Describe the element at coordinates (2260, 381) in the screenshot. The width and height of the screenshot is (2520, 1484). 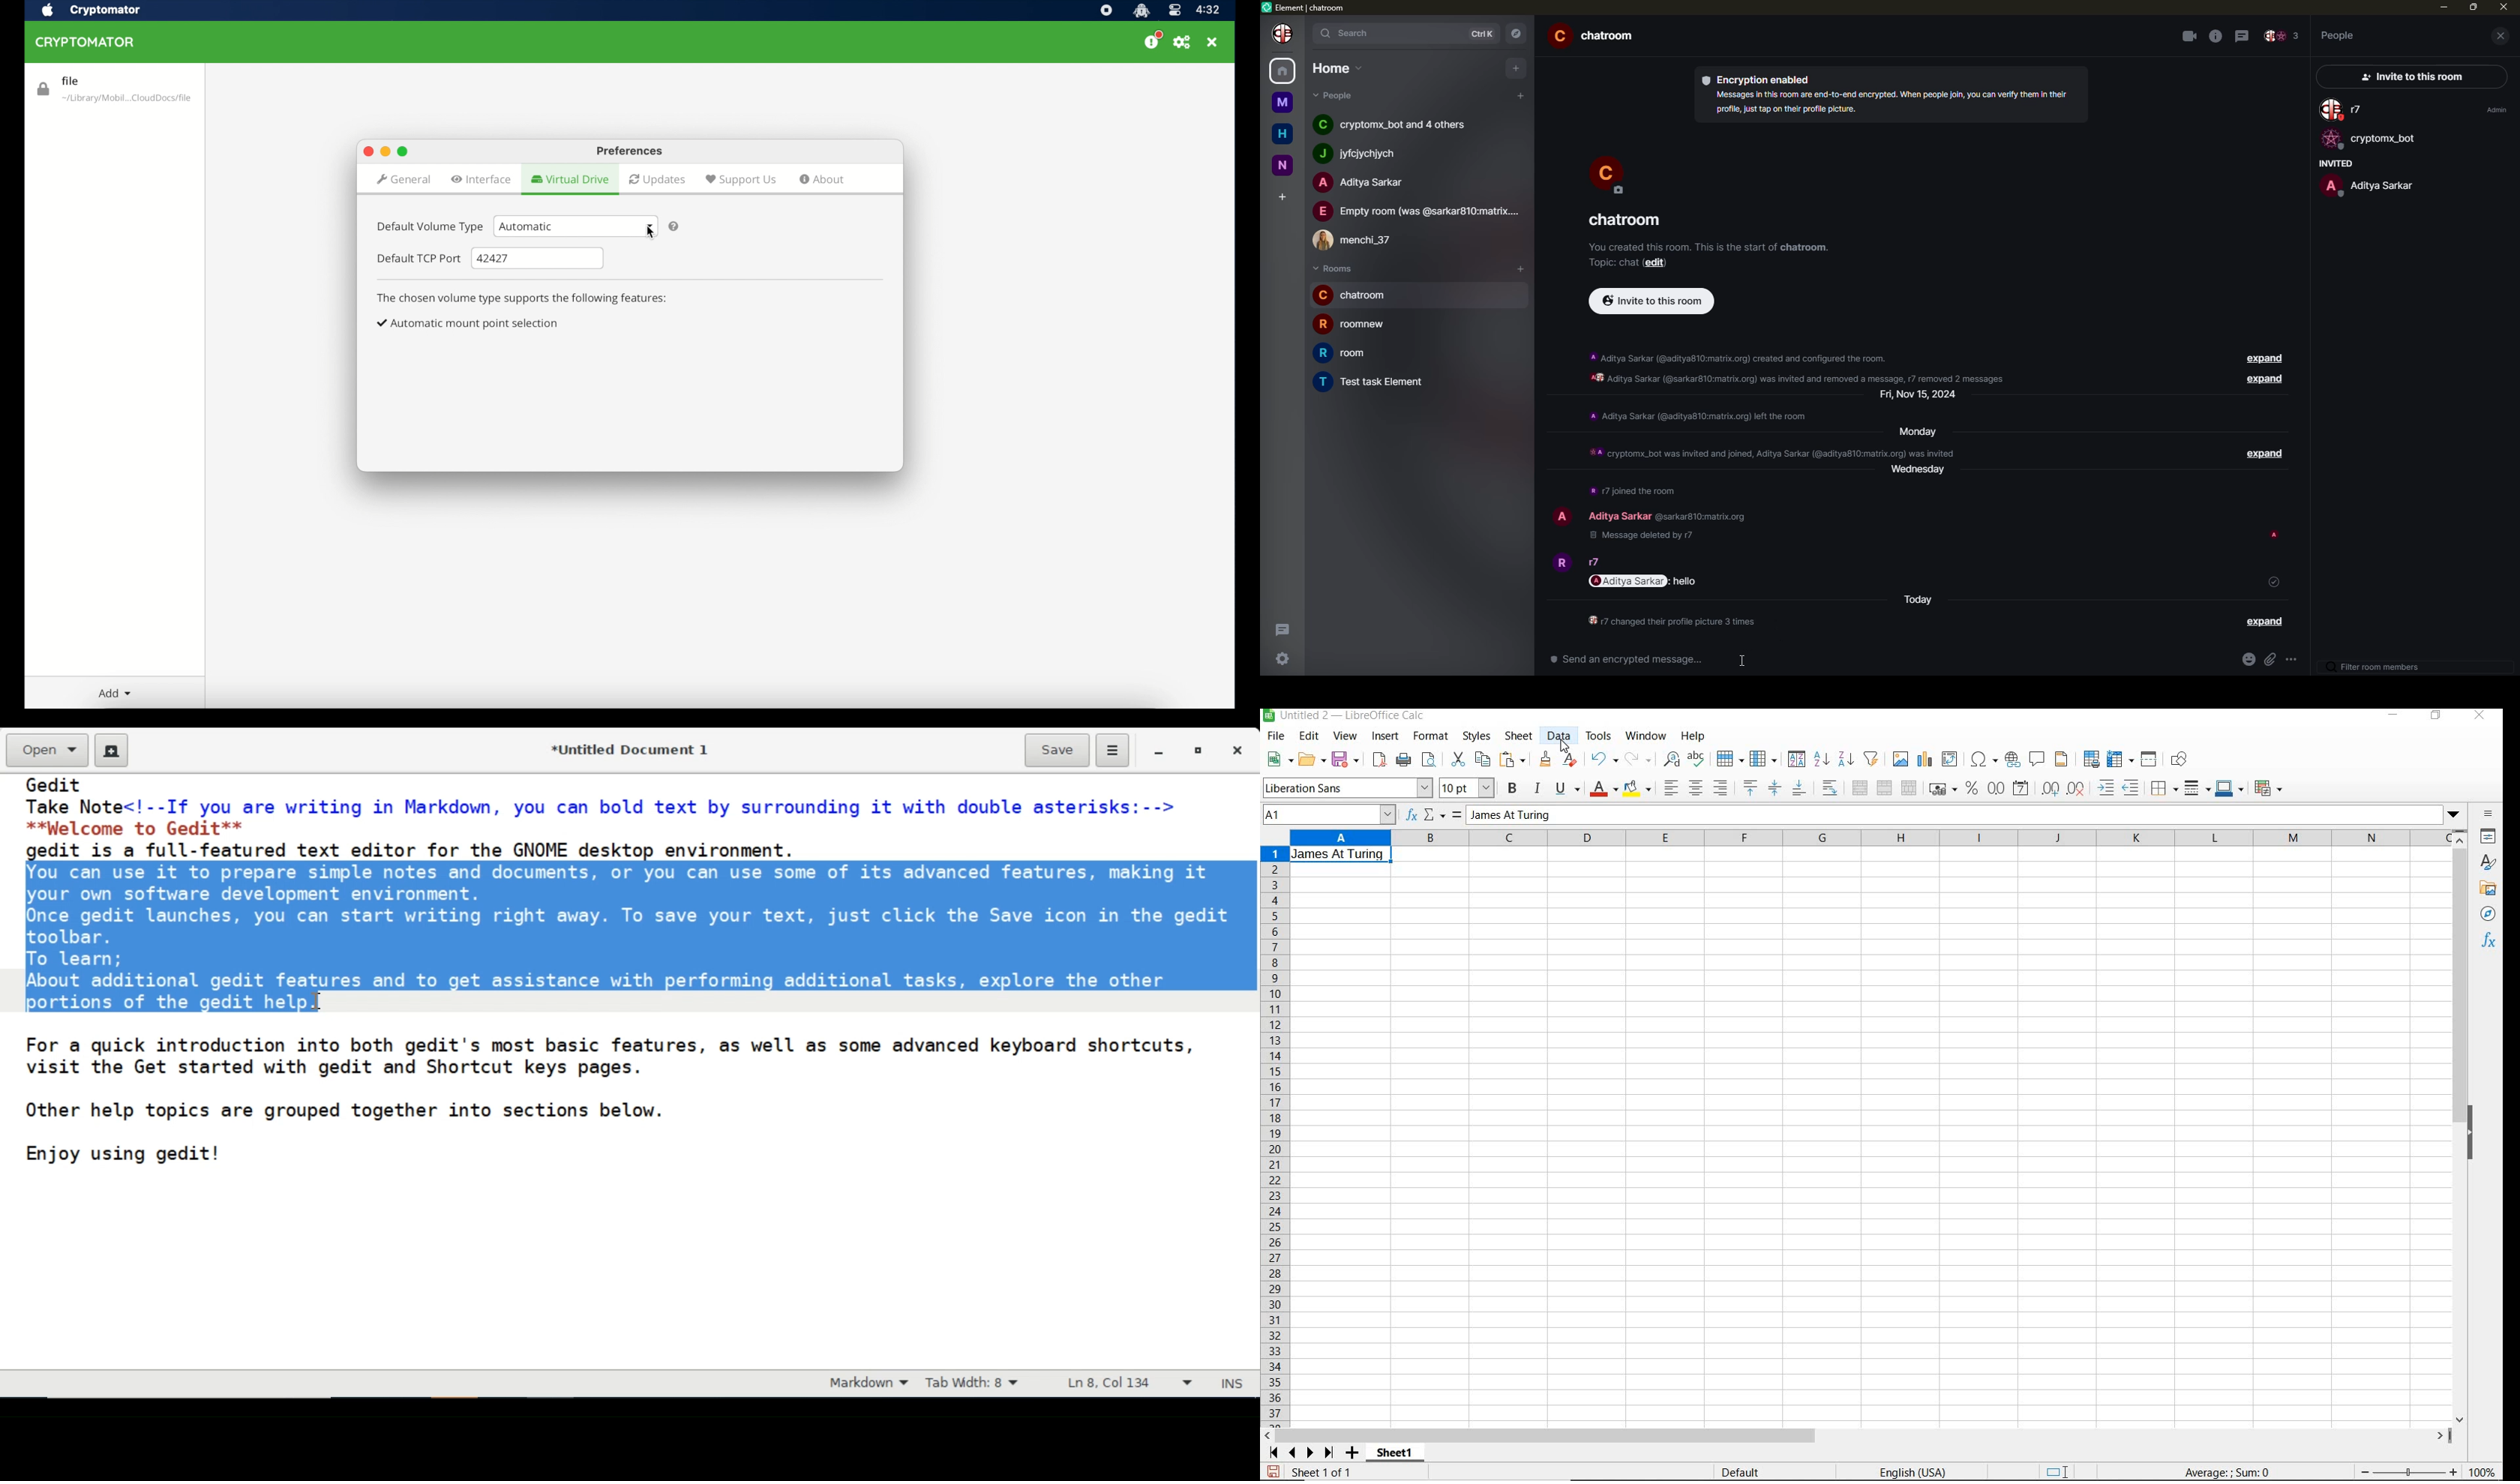
I see `expand` at that location.